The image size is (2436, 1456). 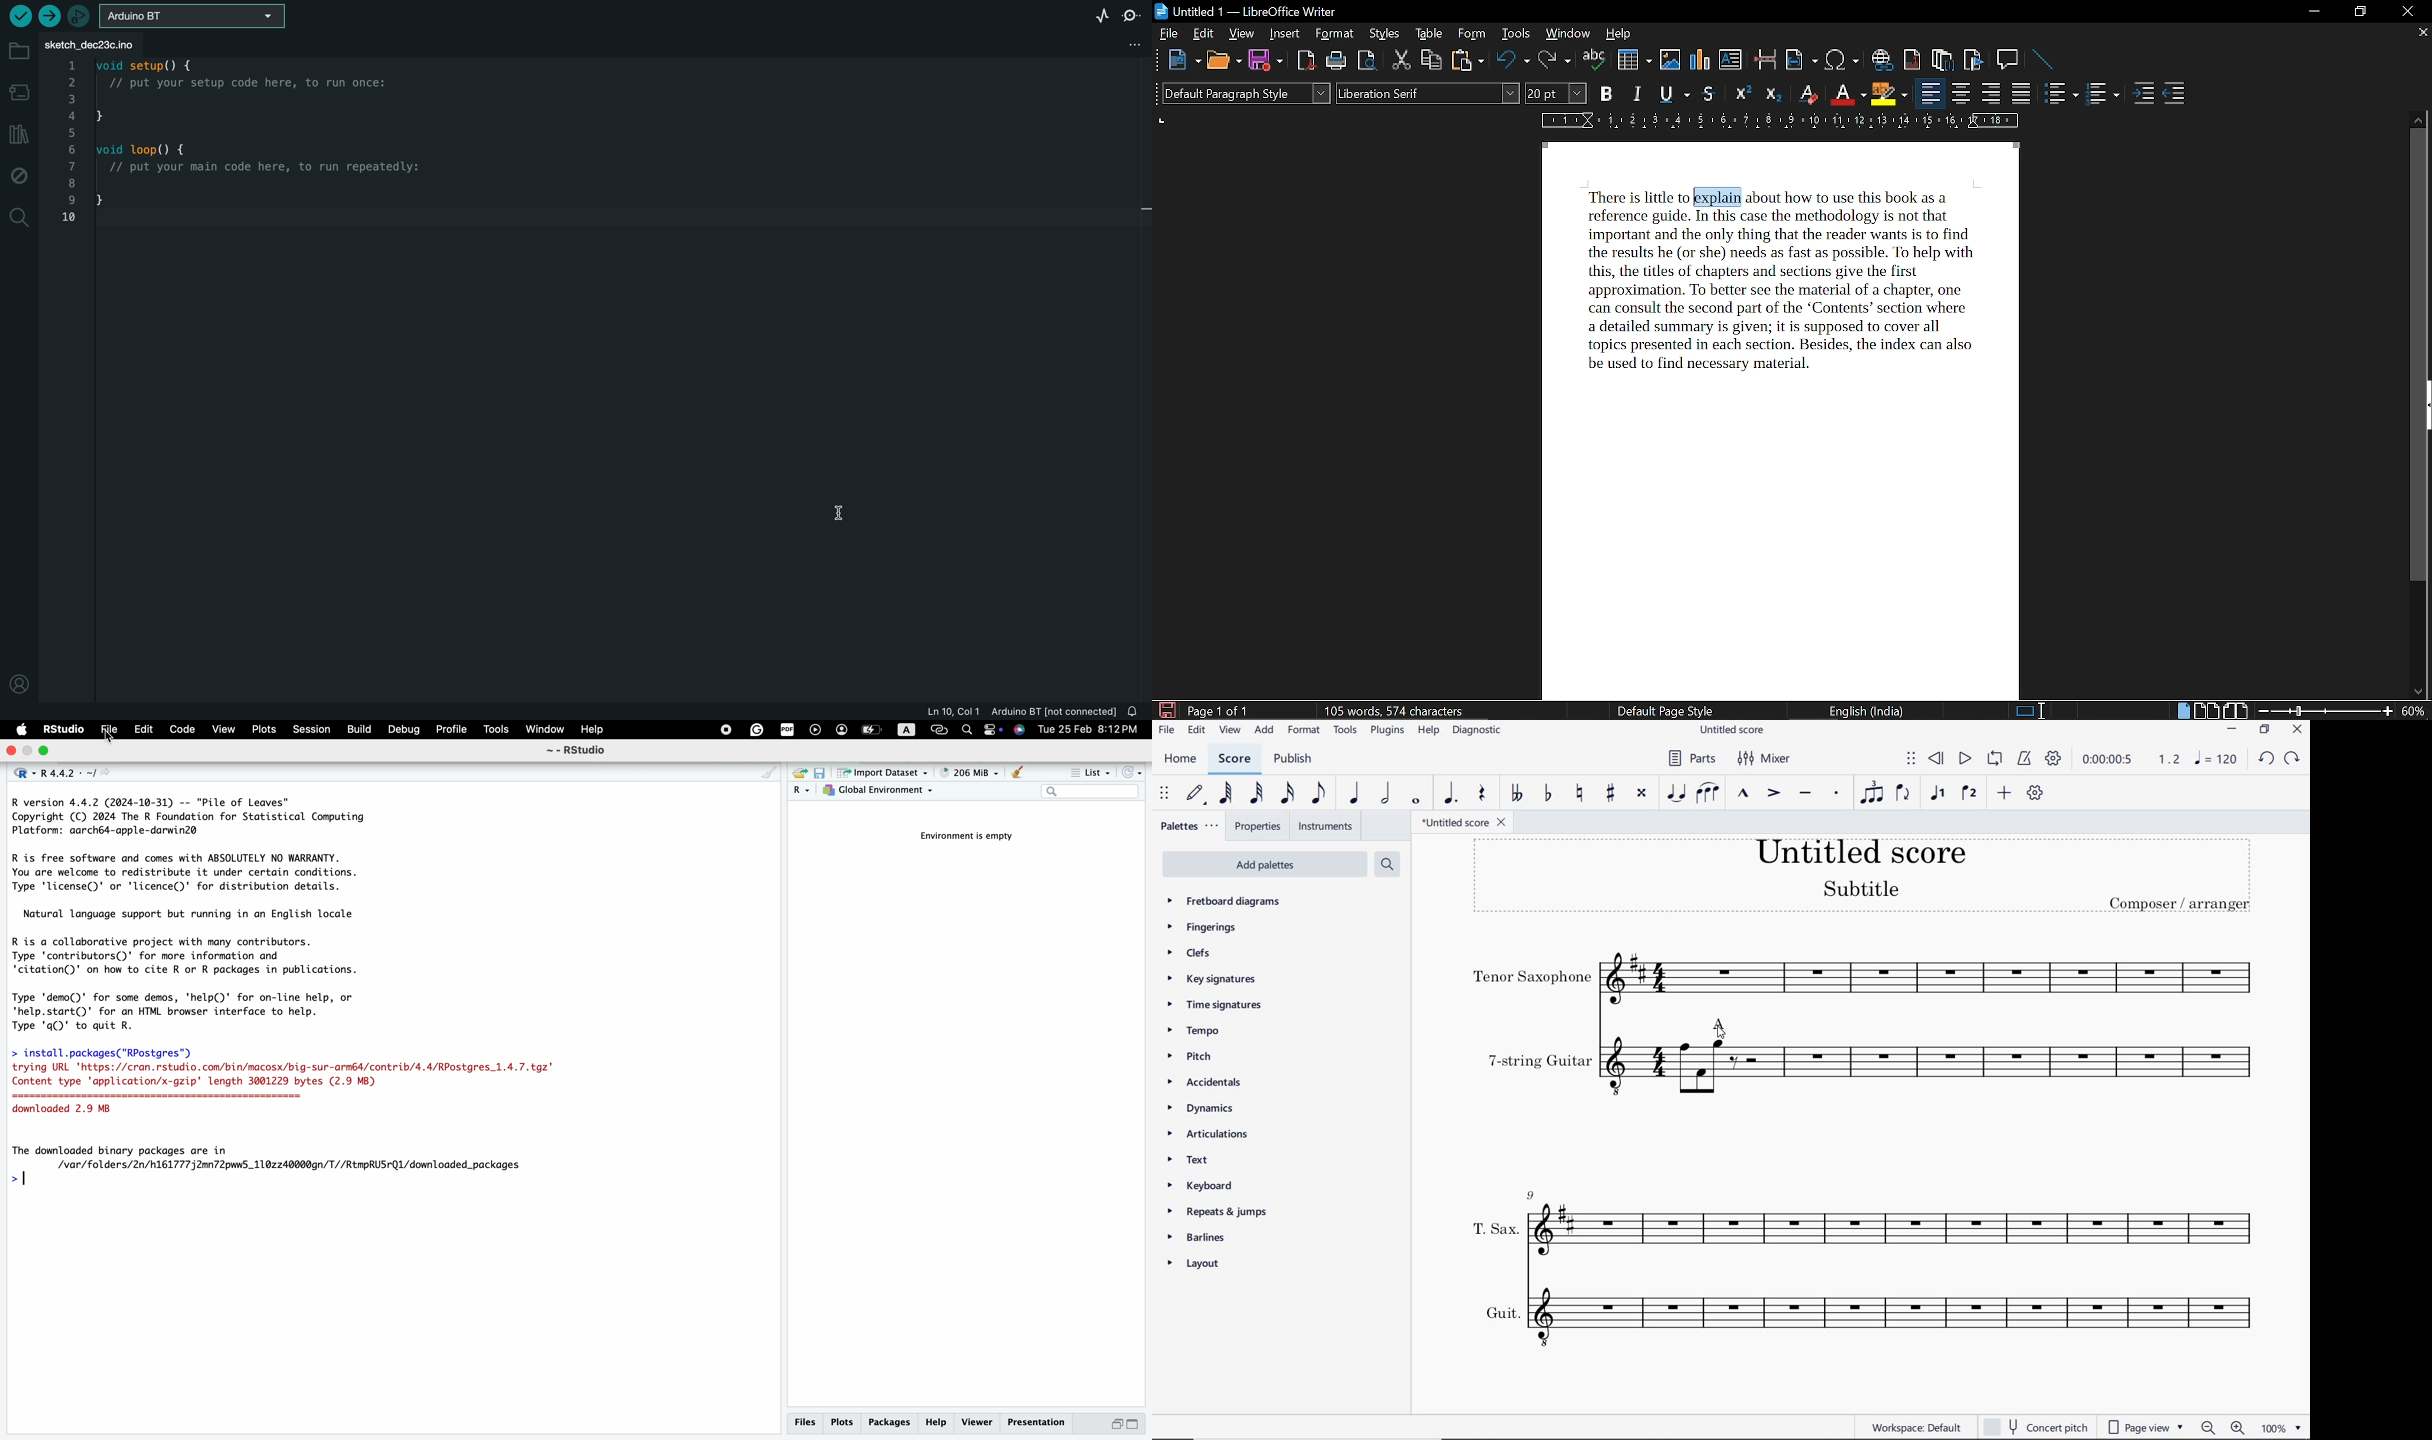 What do you see at coordinates (105, 1049) in the screenshot?
I see `install.packages("RPostgres|’)` at bounding box center [105, 1049].